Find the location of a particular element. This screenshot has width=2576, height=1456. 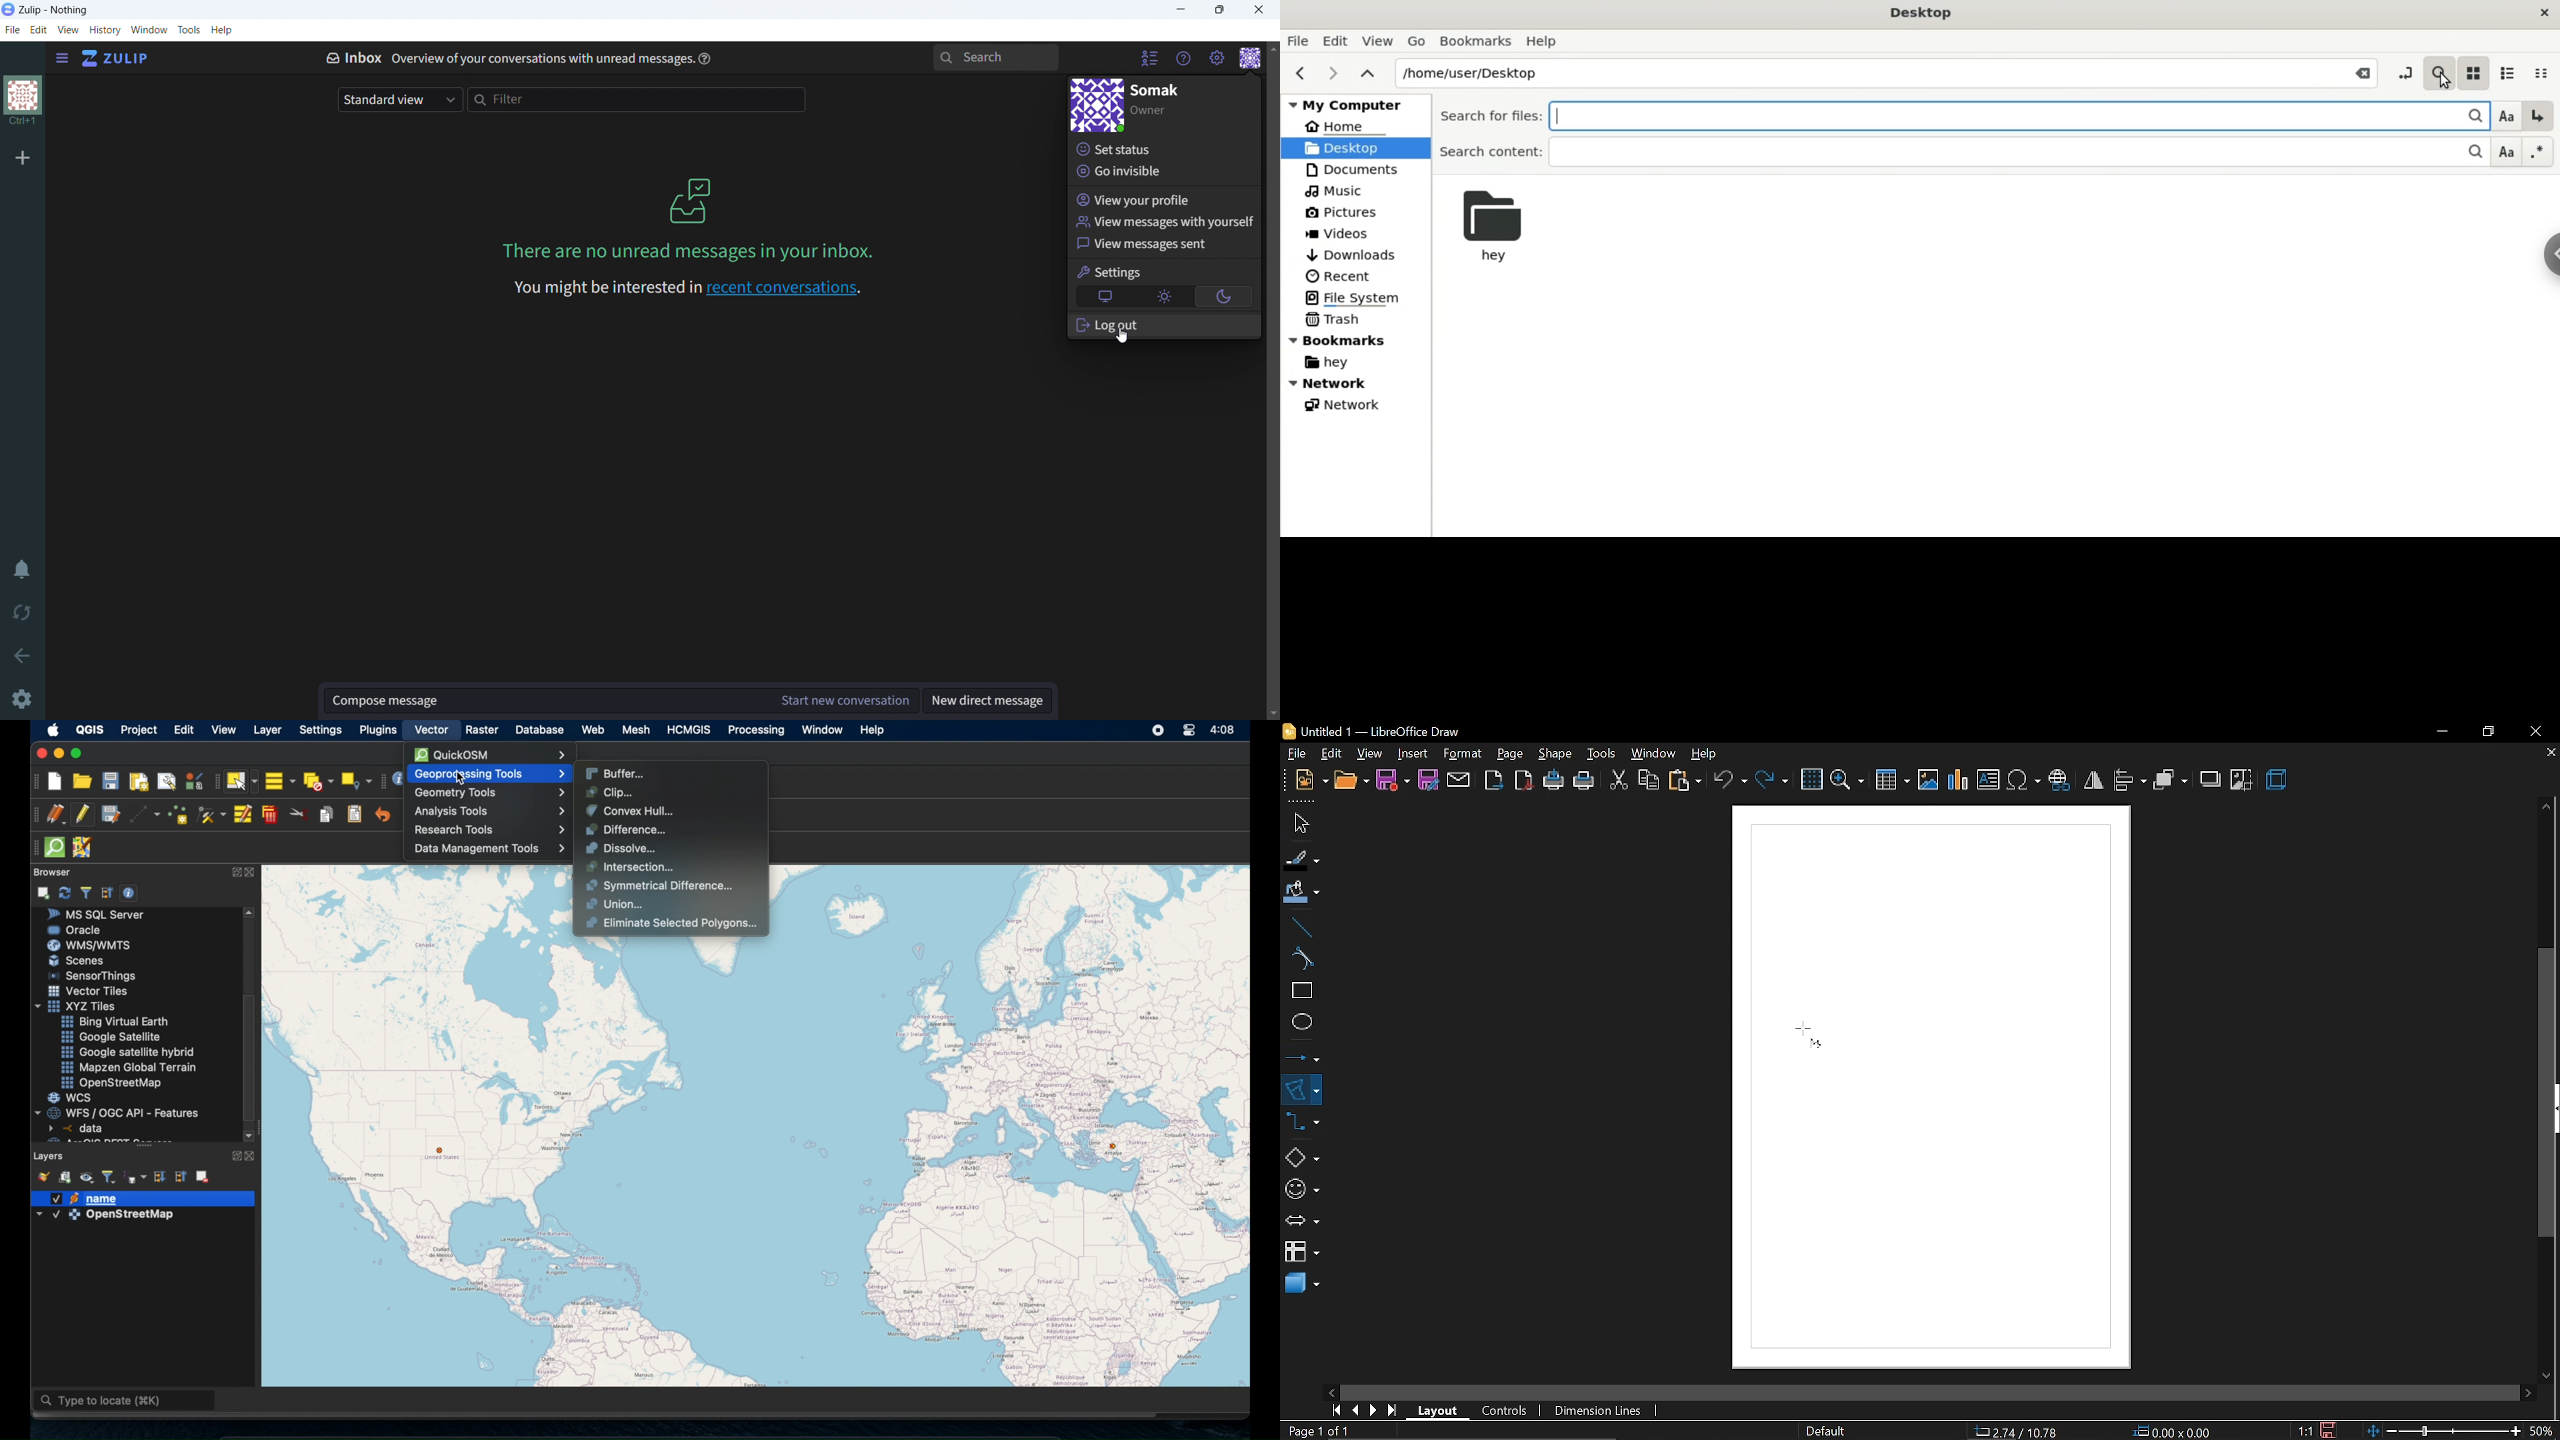

recent conversations is located at coordinates (684, 289).